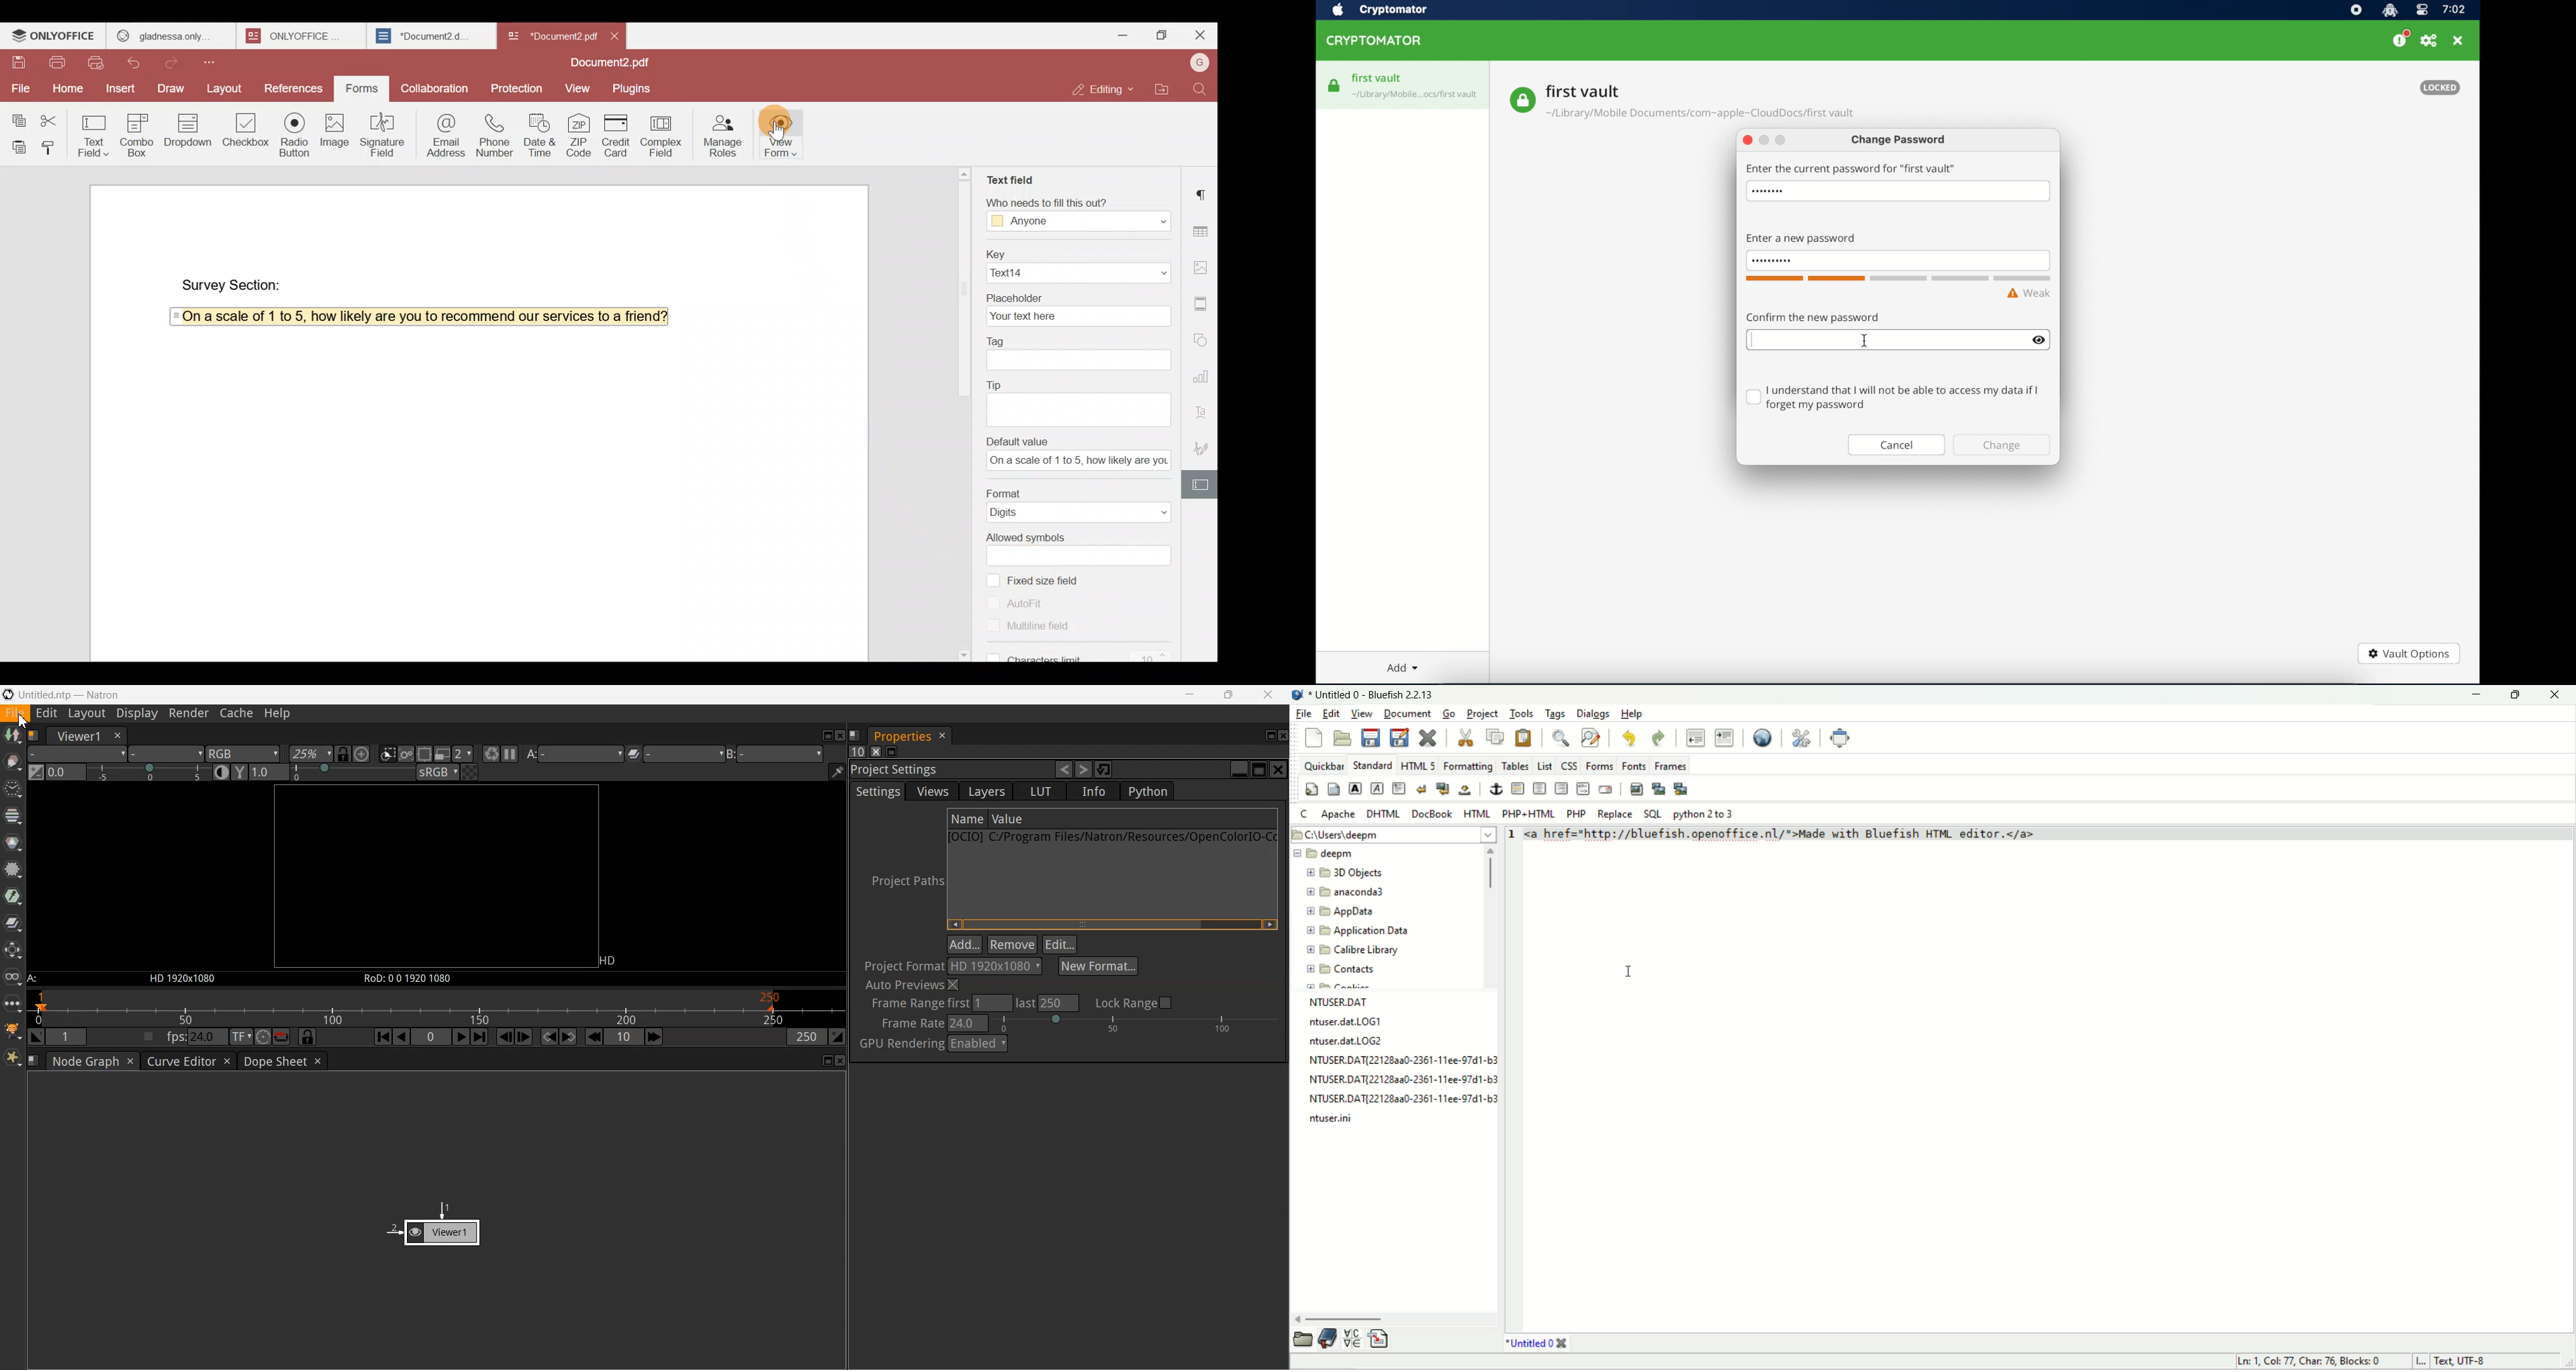 This screenshot has width=2576, height=1372. I want to click on python 2 to 3, so click(1705, 812).